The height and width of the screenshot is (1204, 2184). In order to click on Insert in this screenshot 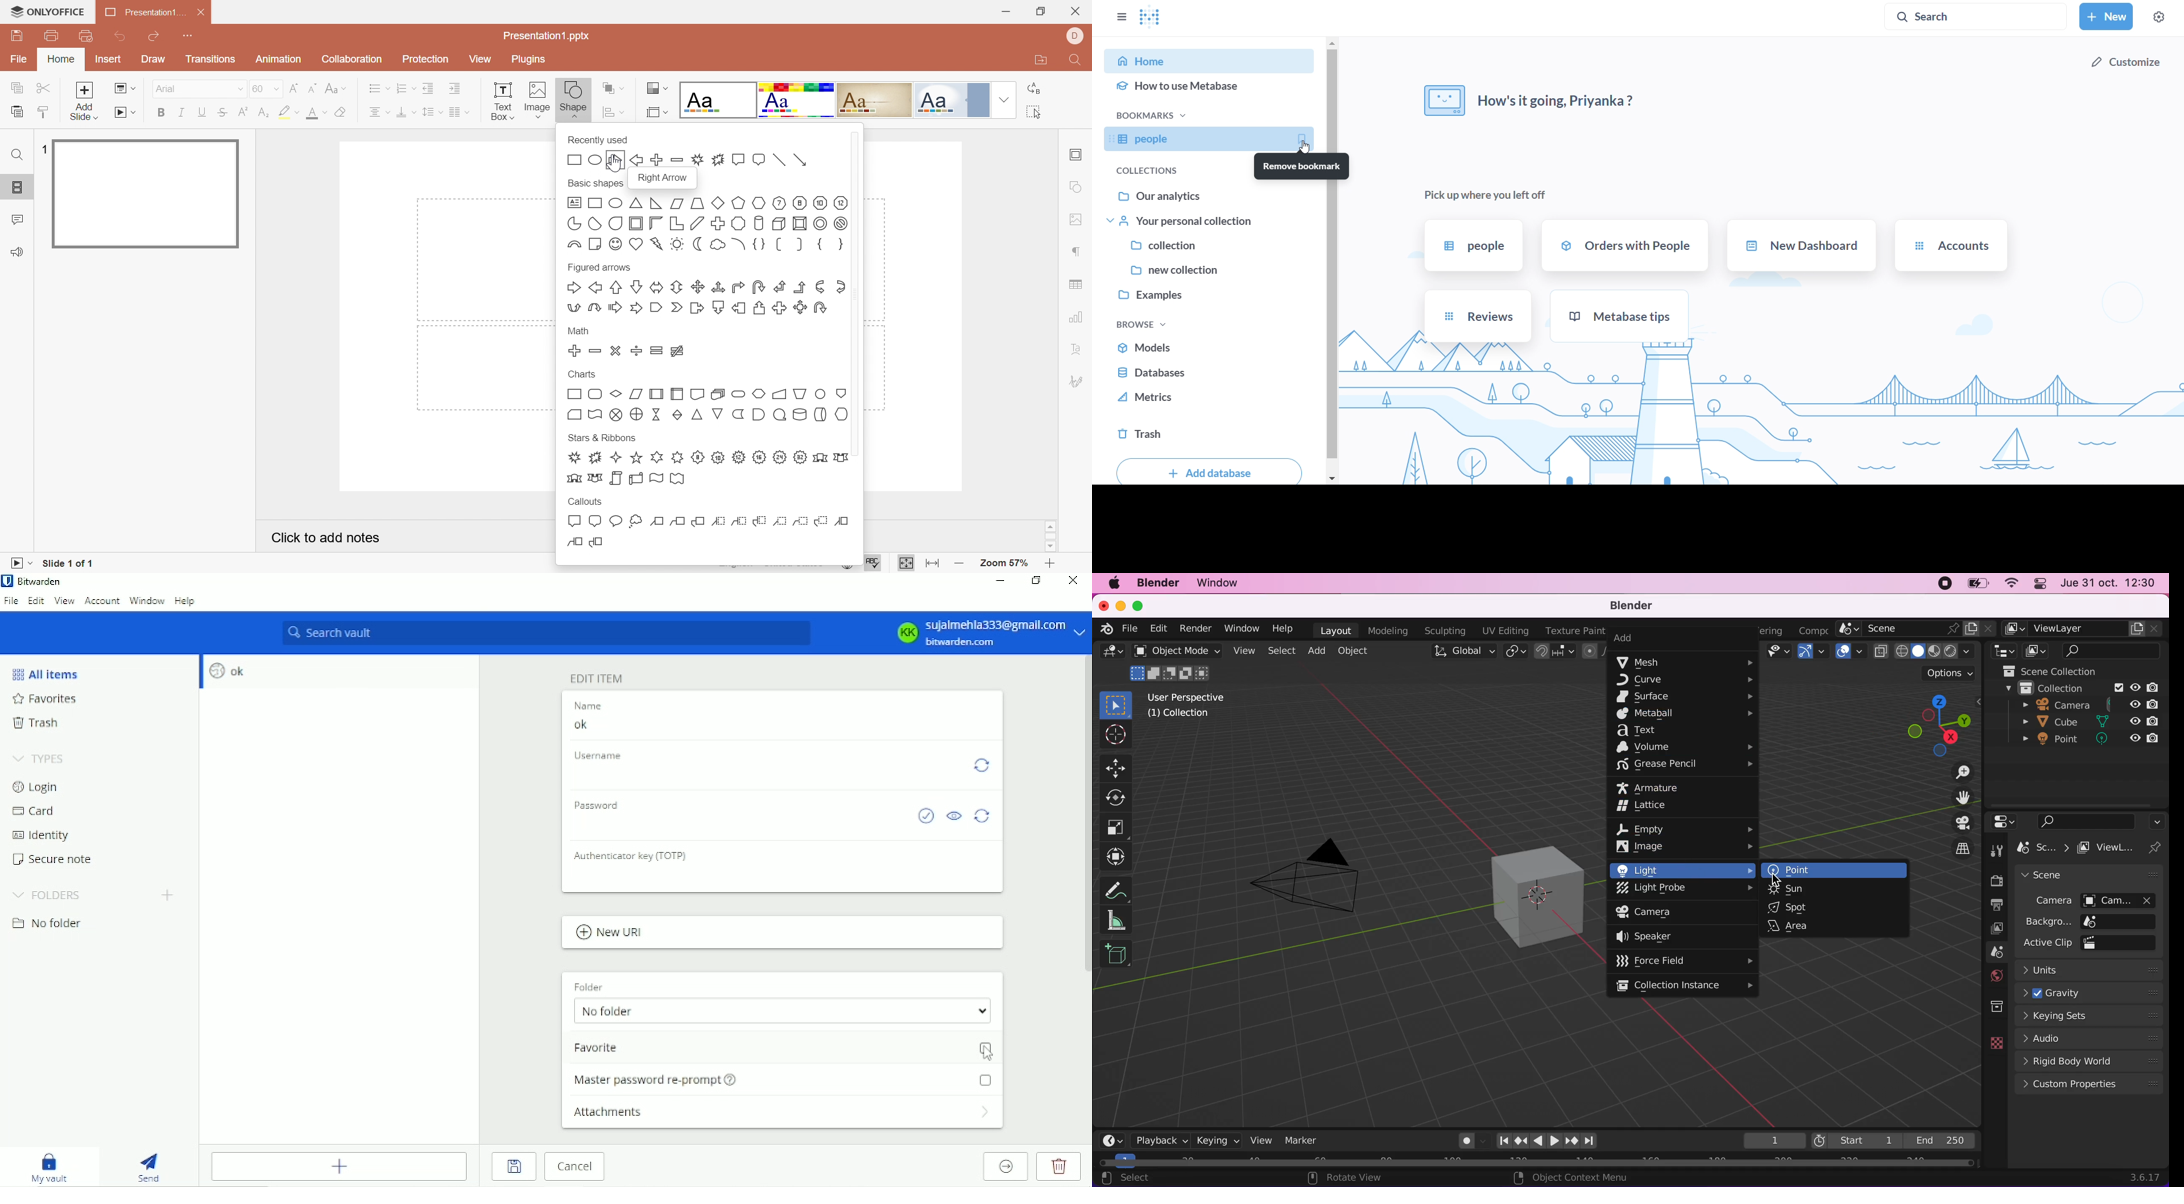, I will do `click(107, 60)`.